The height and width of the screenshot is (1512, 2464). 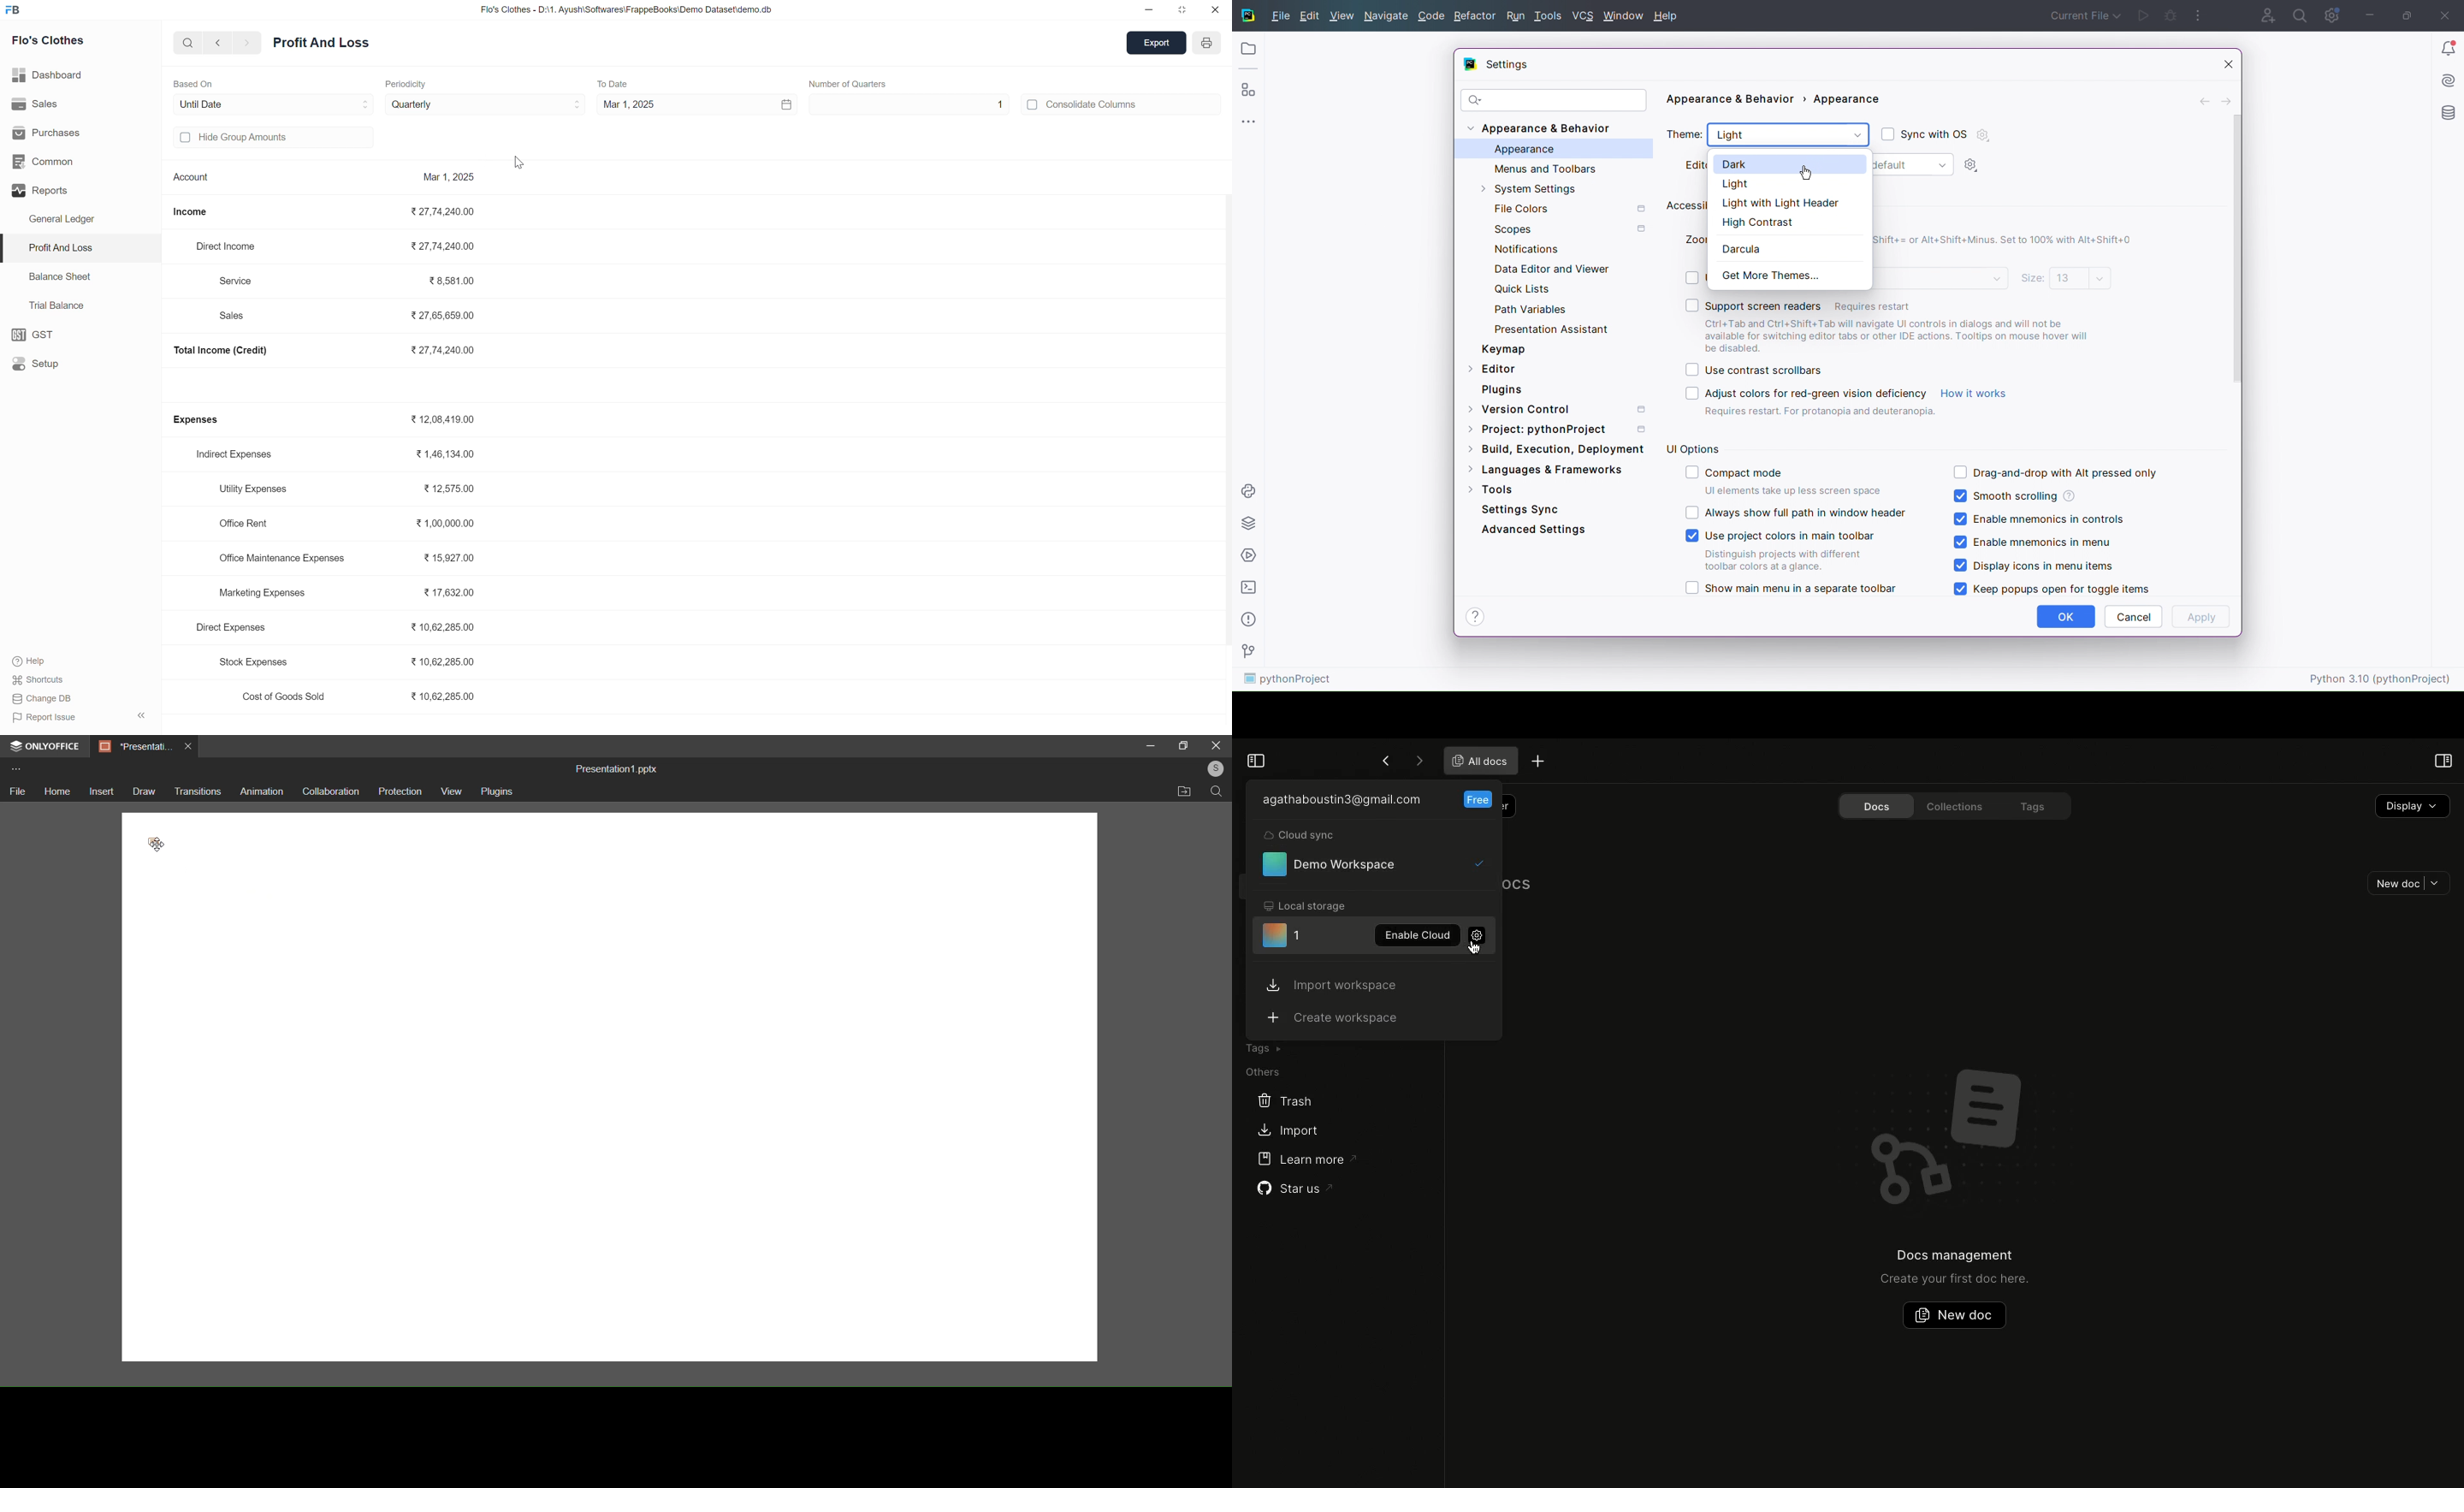 I want to click on Editor, so click(x=1493, y=368).